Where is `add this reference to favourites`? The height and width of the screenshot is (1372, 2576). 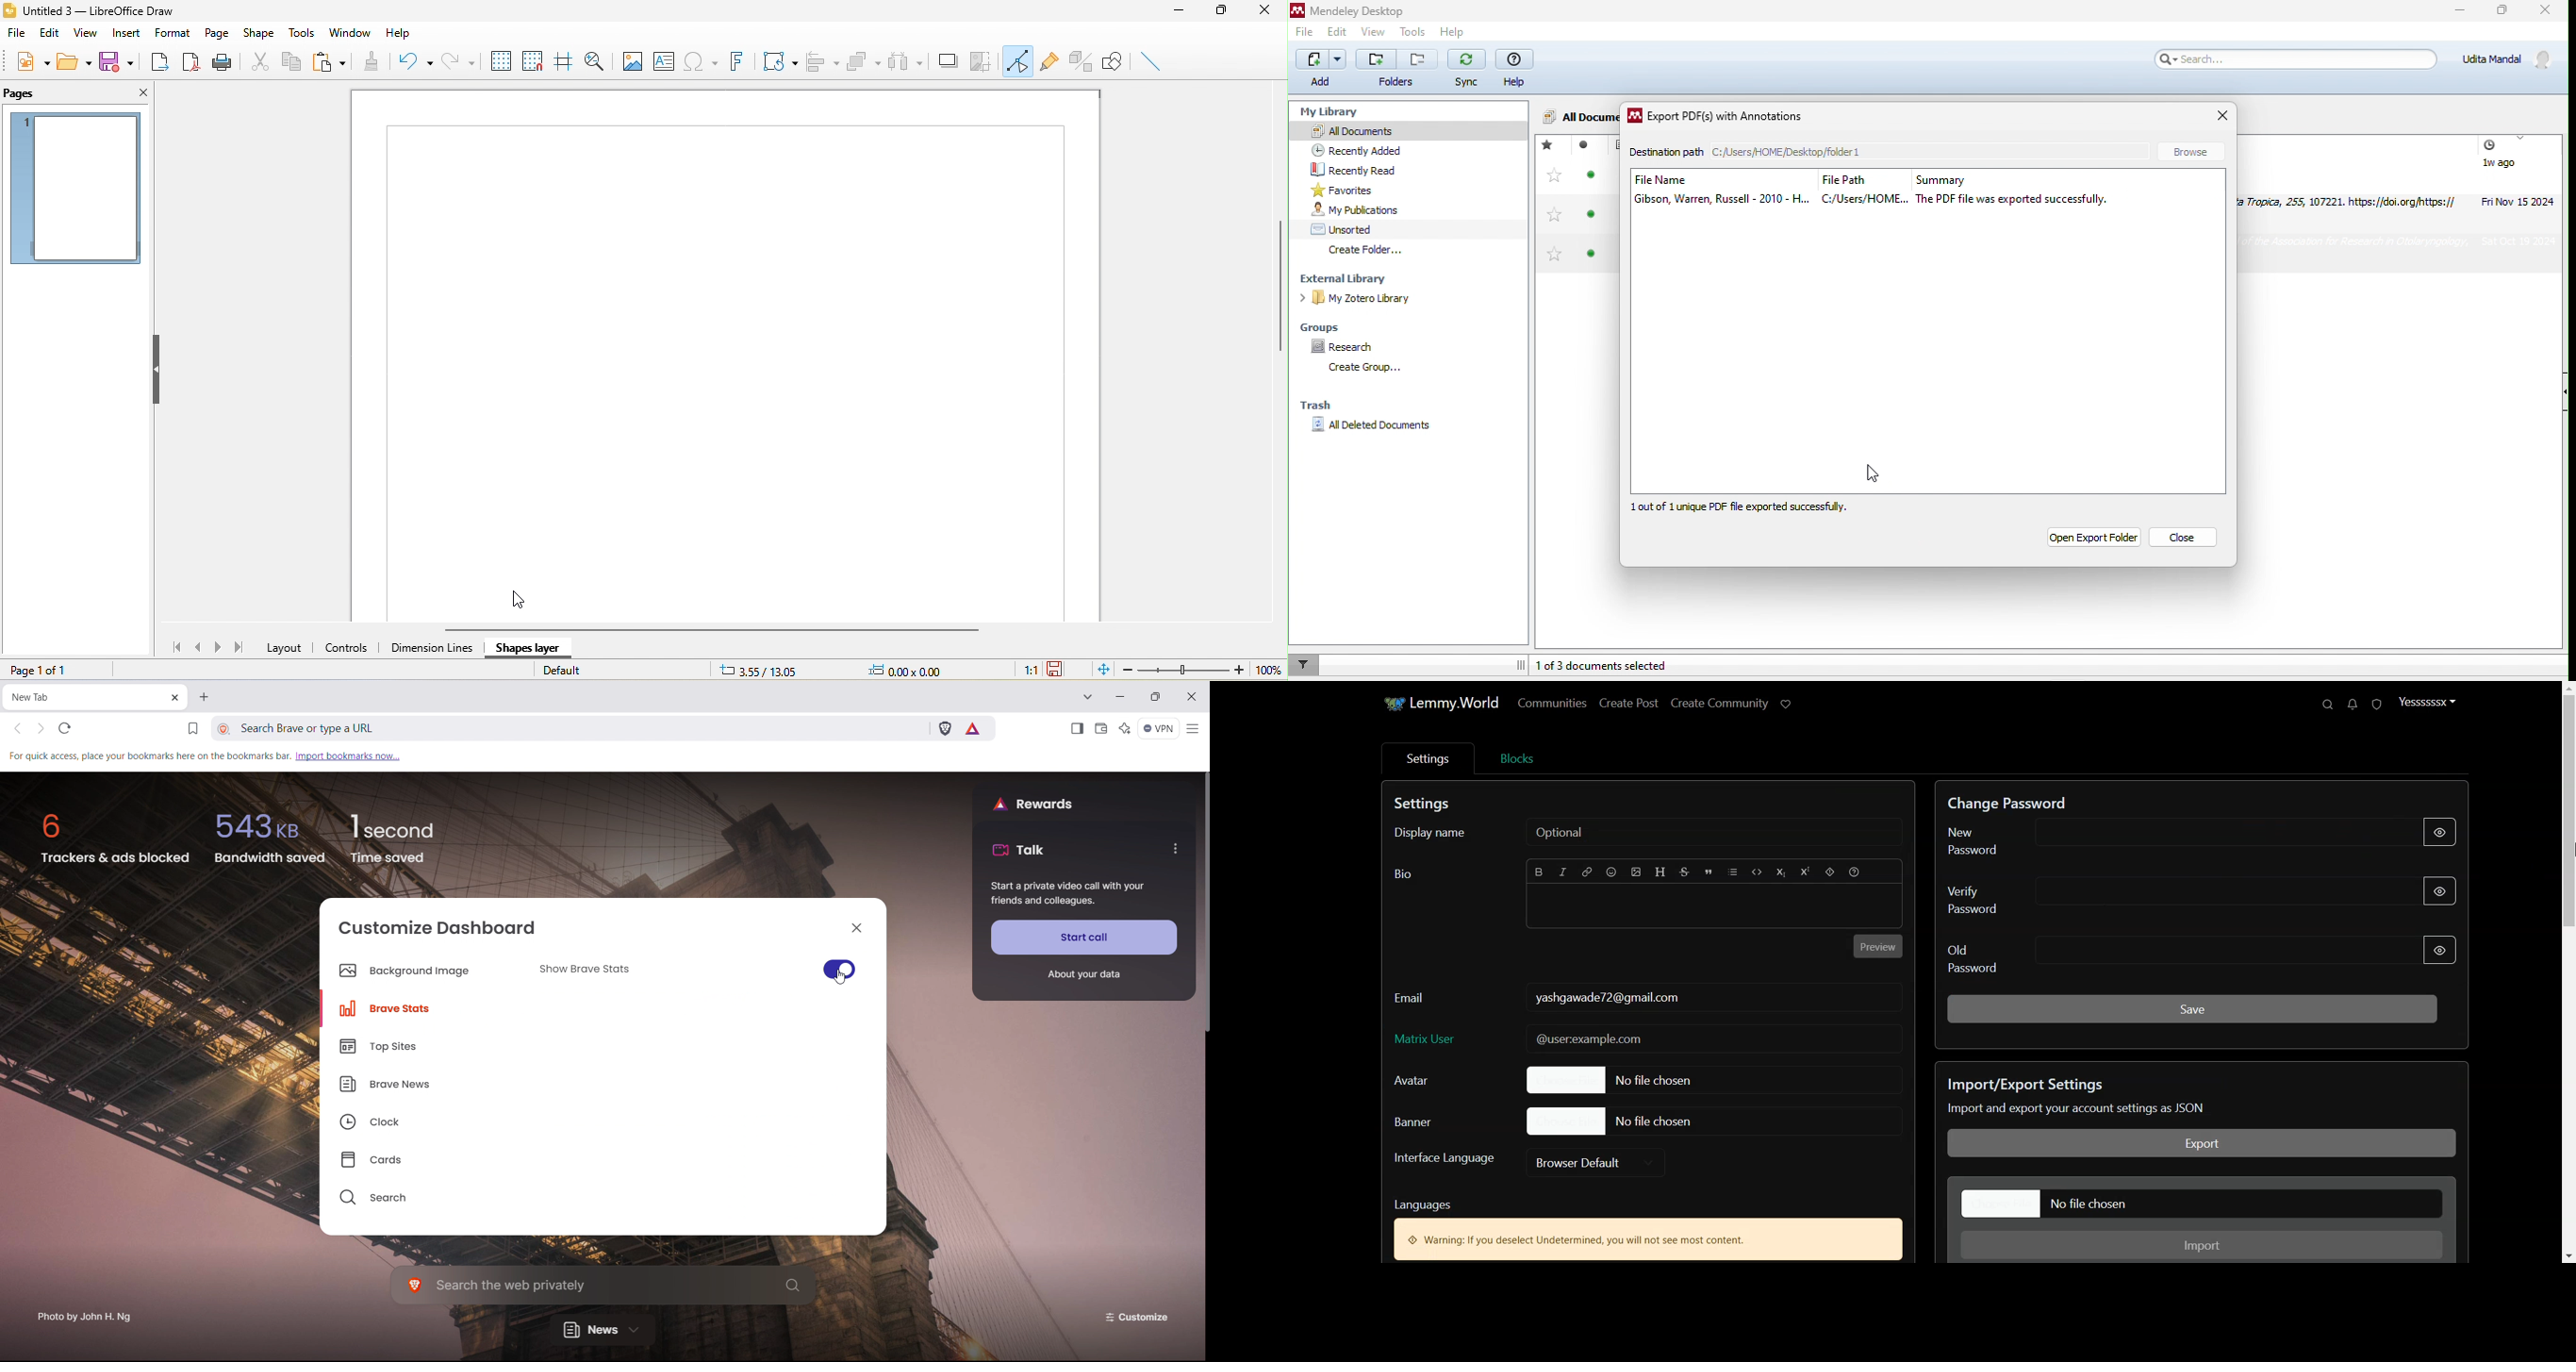
add this reference to favourites is located at coordinates (1555, 202).